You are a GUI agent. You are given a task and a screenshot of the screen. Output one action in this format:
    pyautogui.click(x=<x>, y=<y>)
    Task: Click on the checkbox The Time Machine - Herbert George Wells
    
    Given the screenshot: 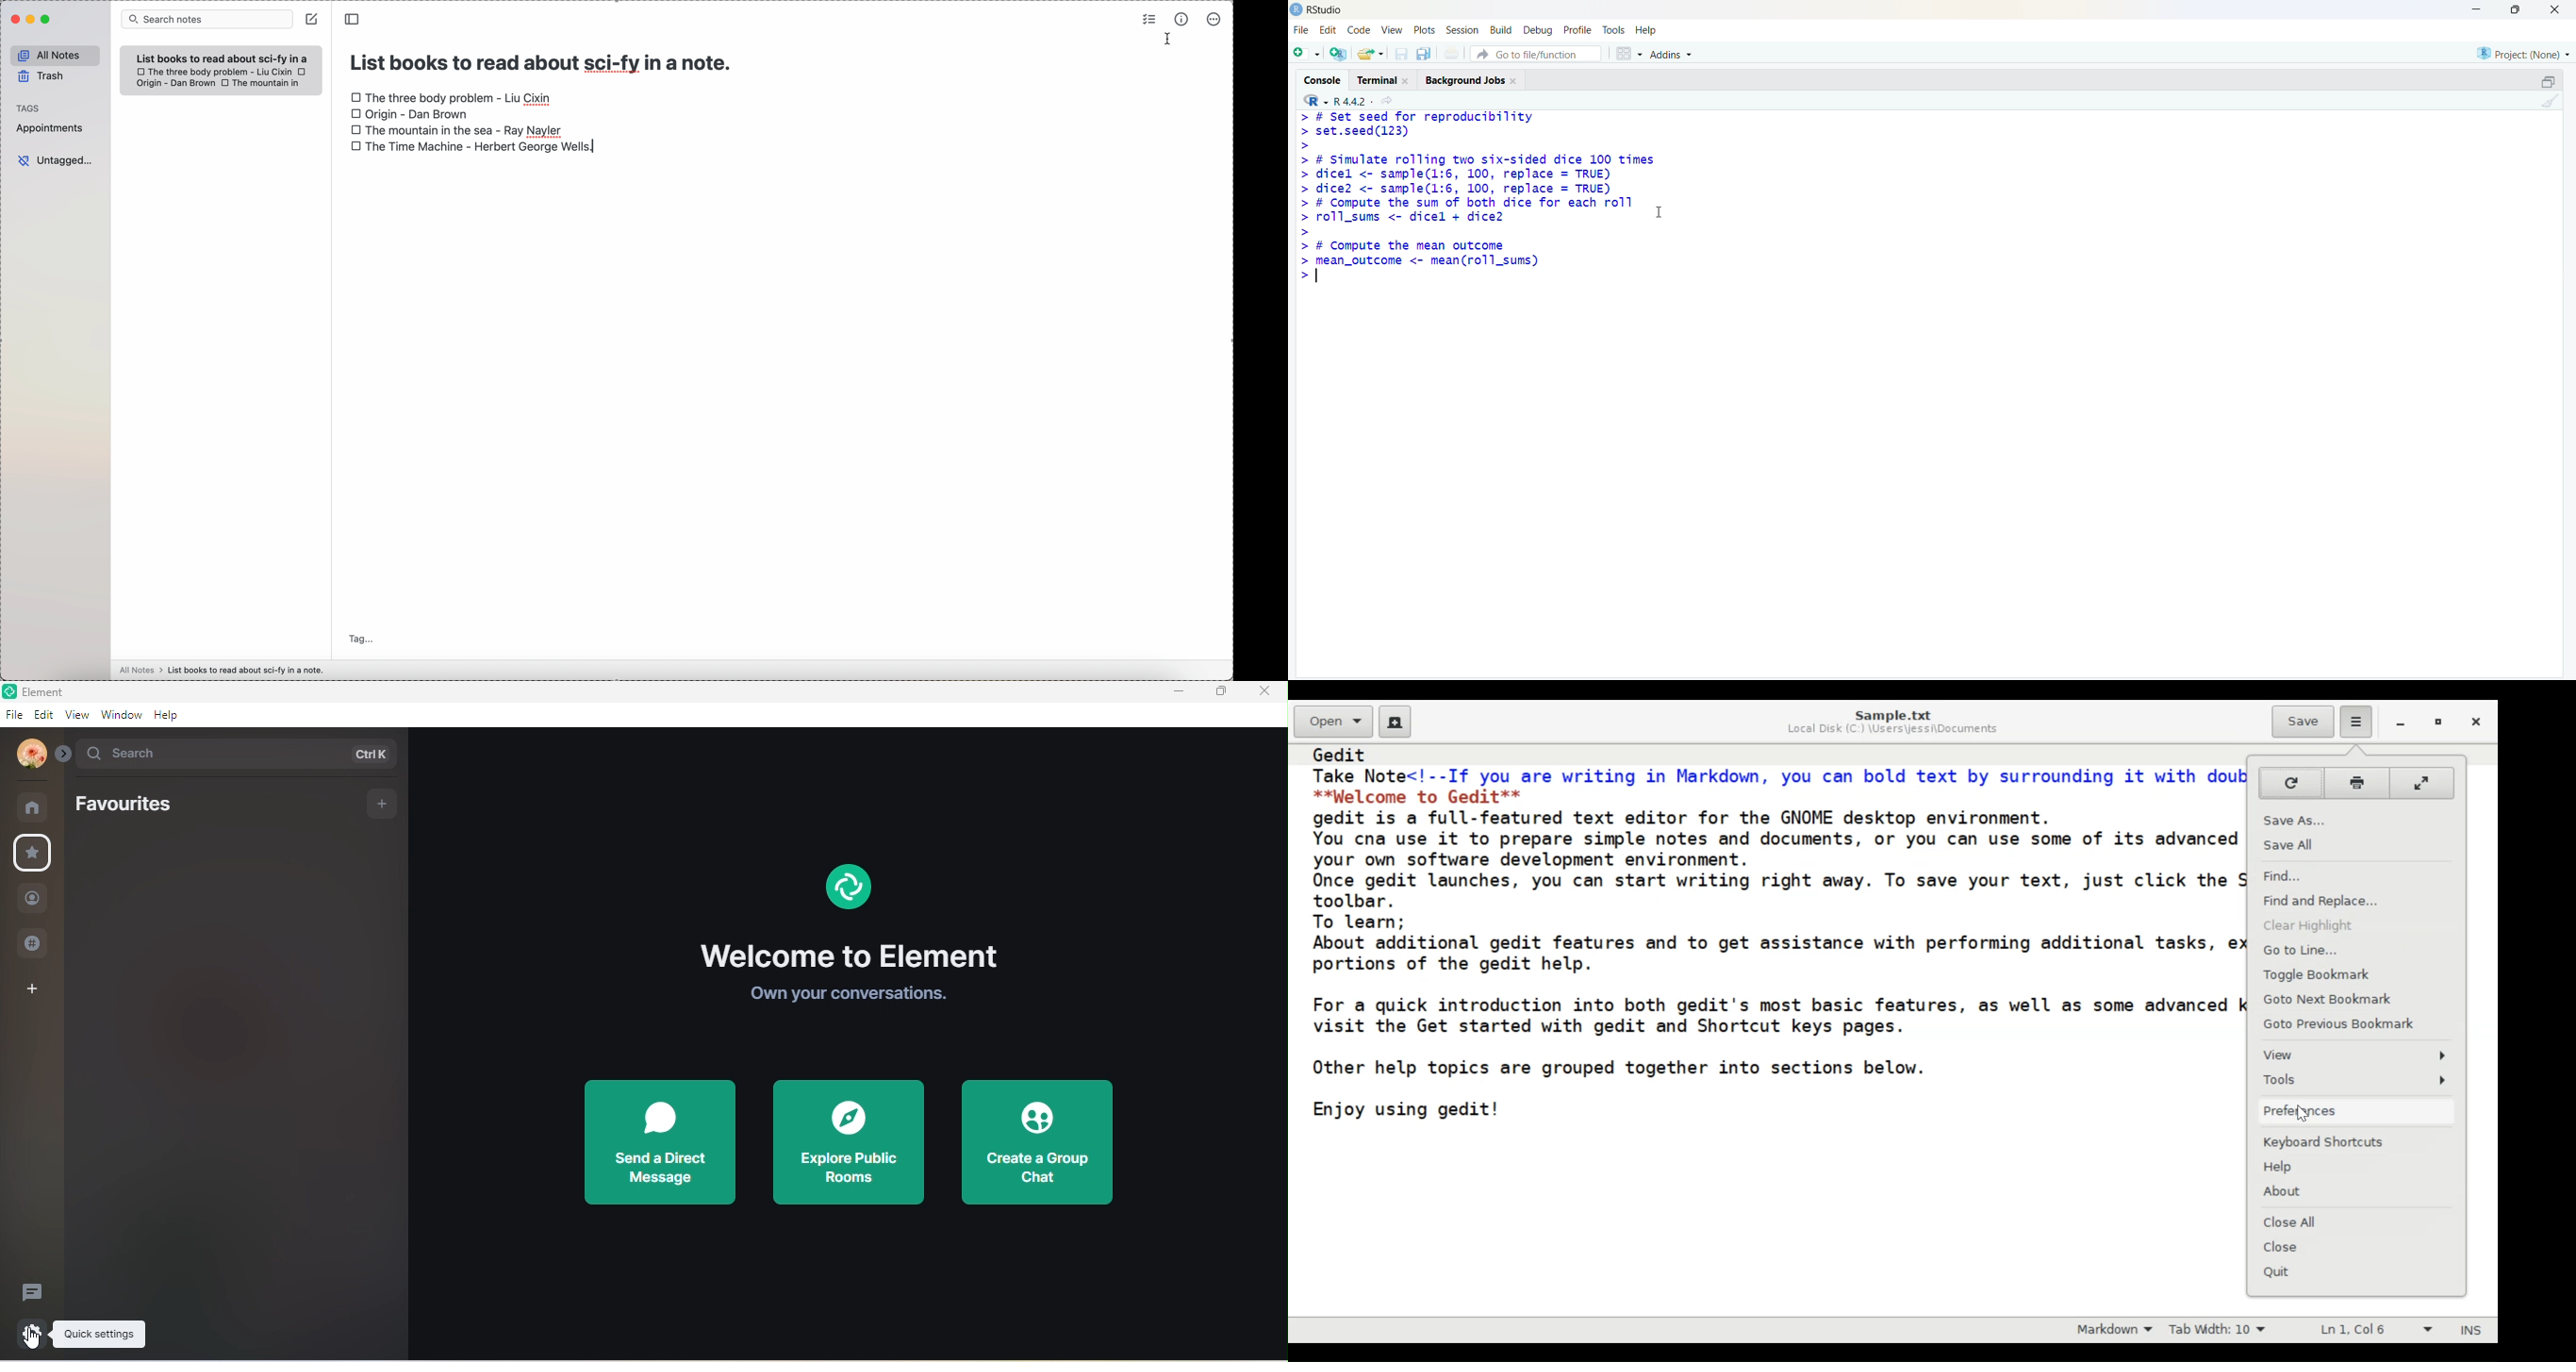 What is the action you would take?
    pyautogui.click(x=475, y=147)
    